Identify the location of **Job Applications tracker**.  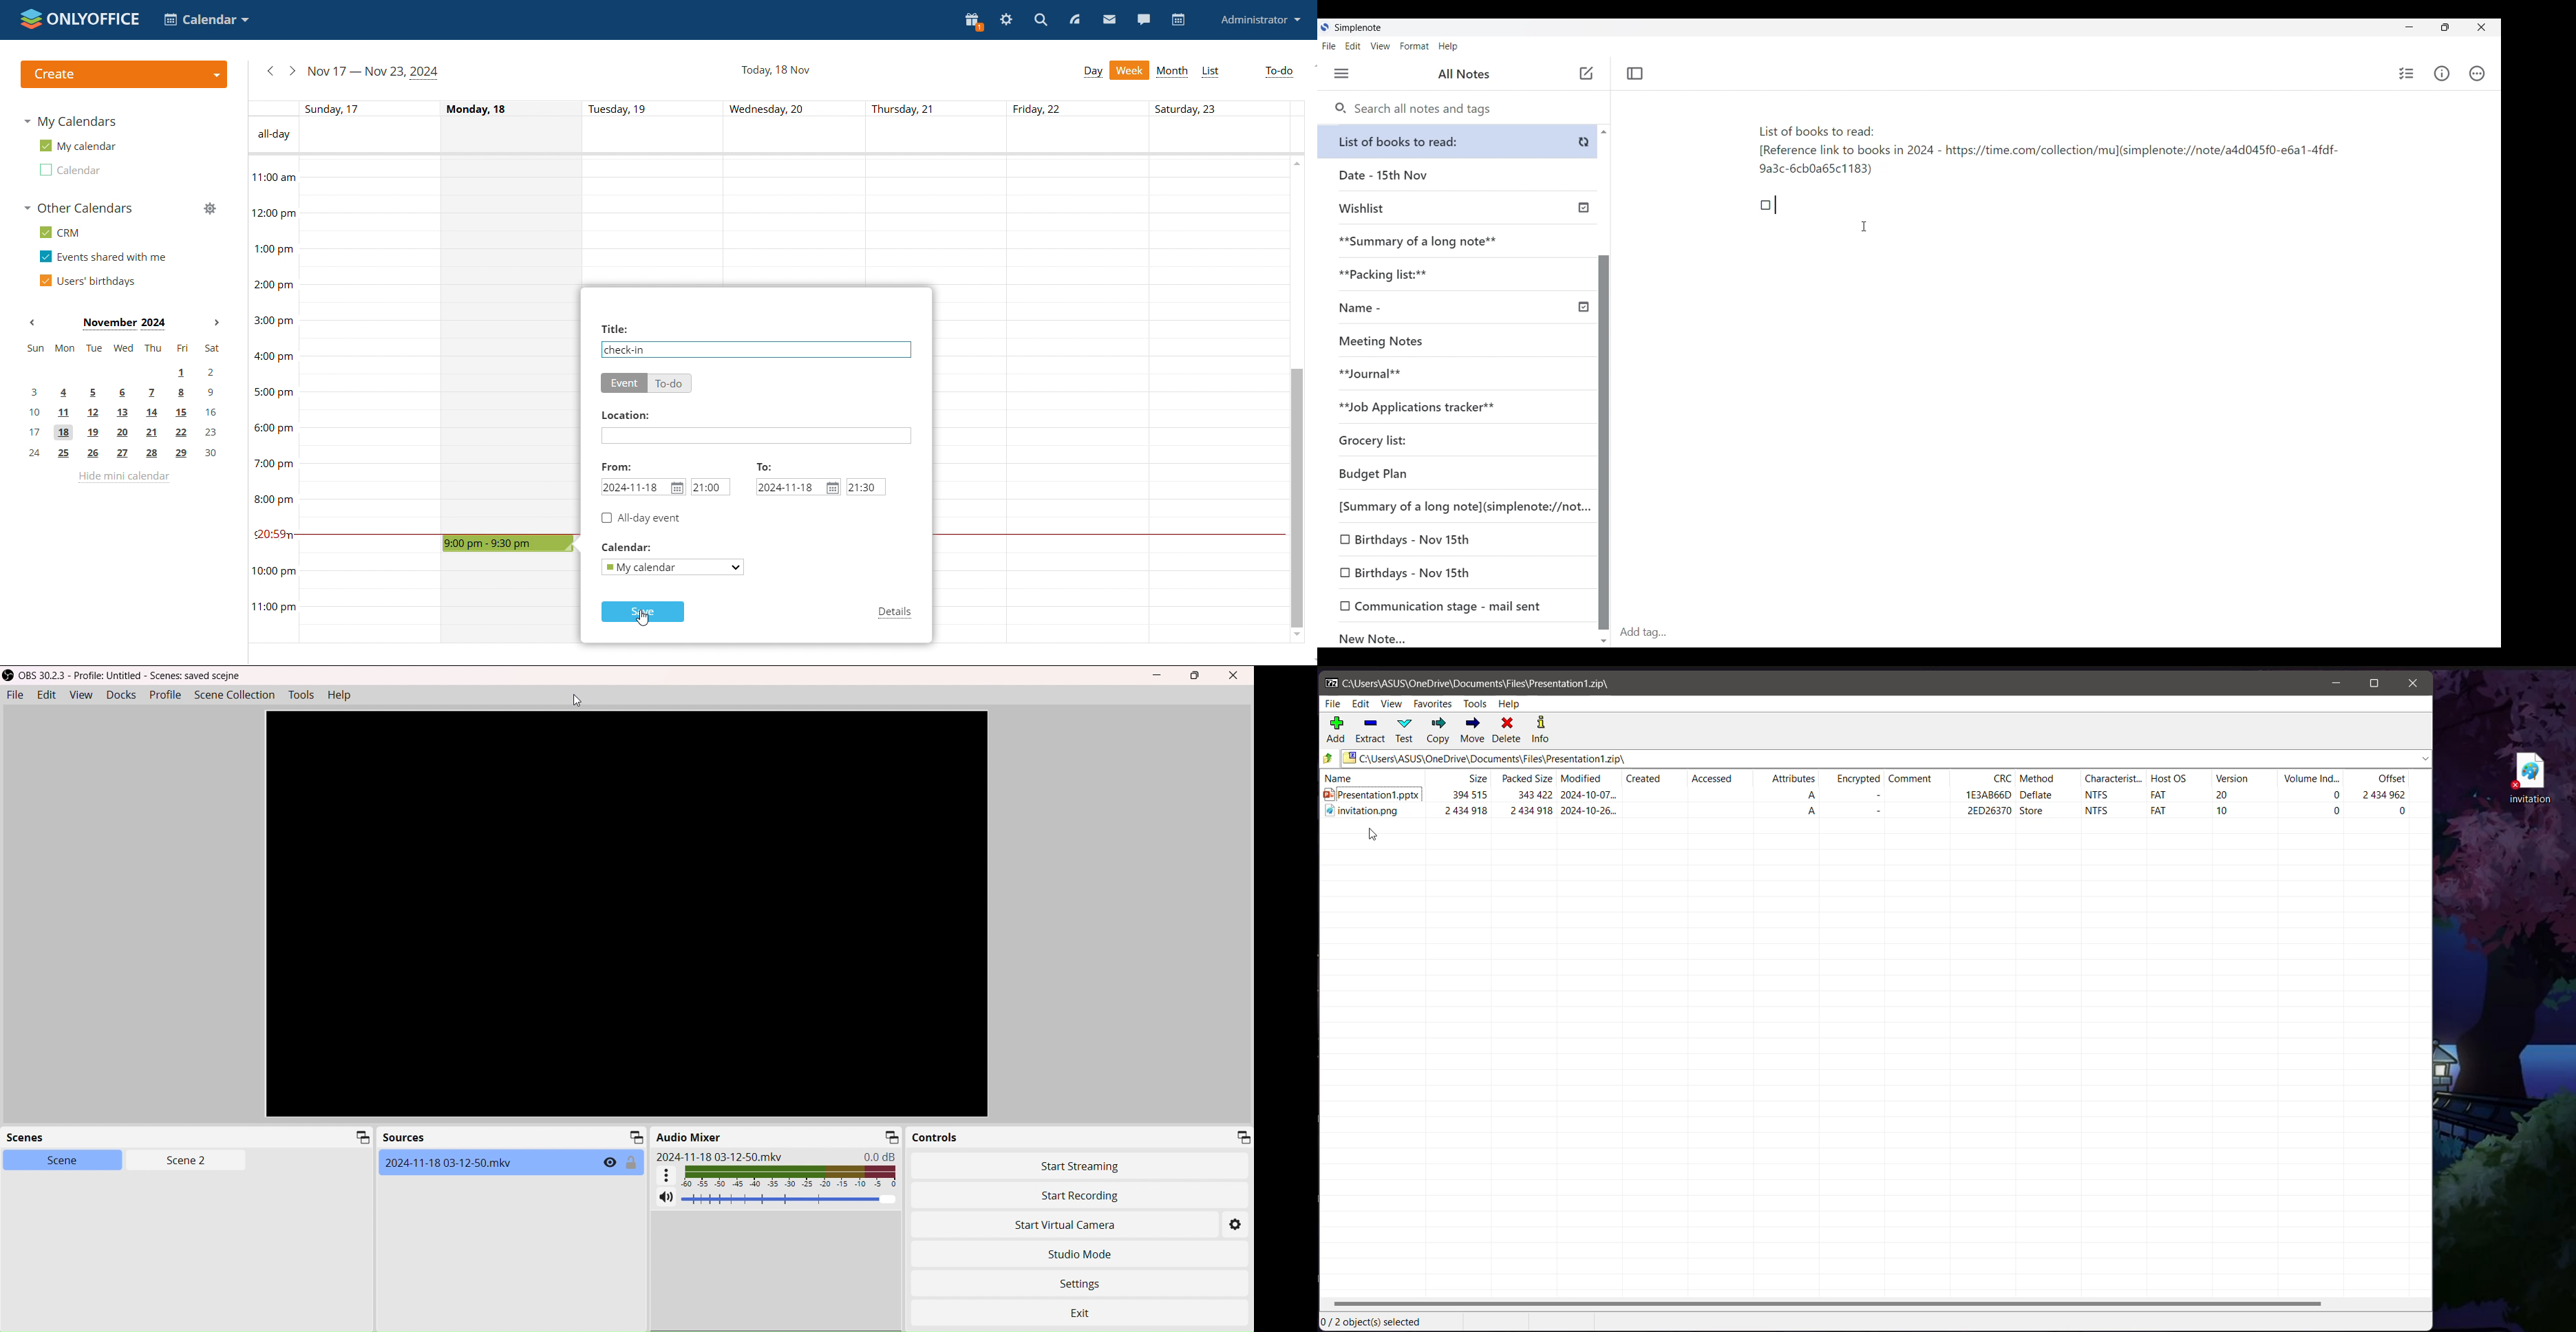
(1453, 408).